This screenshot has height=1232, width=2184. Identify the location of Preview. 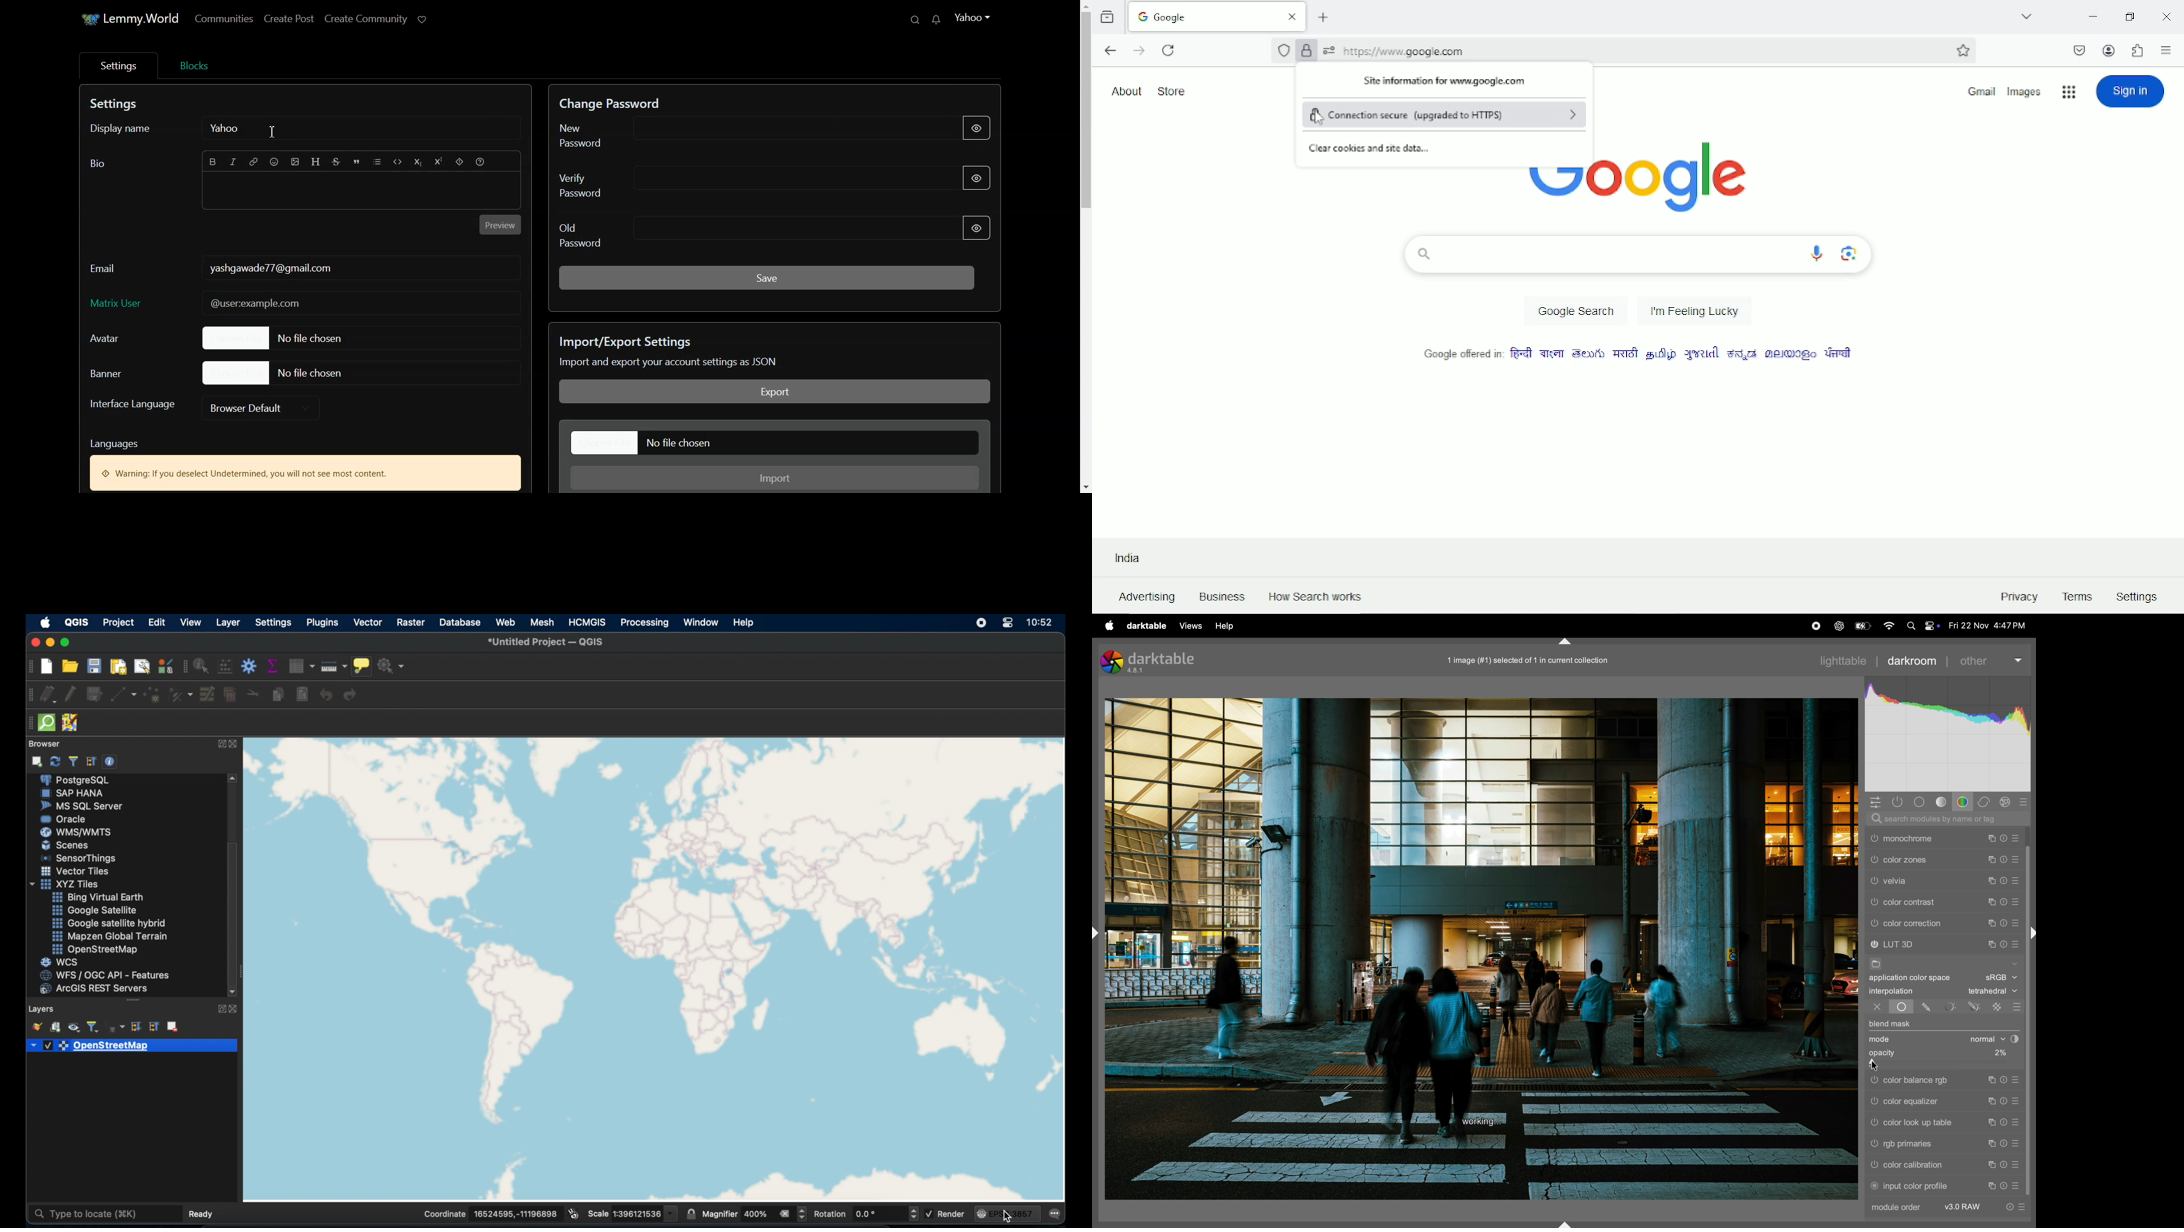
(501, 225).